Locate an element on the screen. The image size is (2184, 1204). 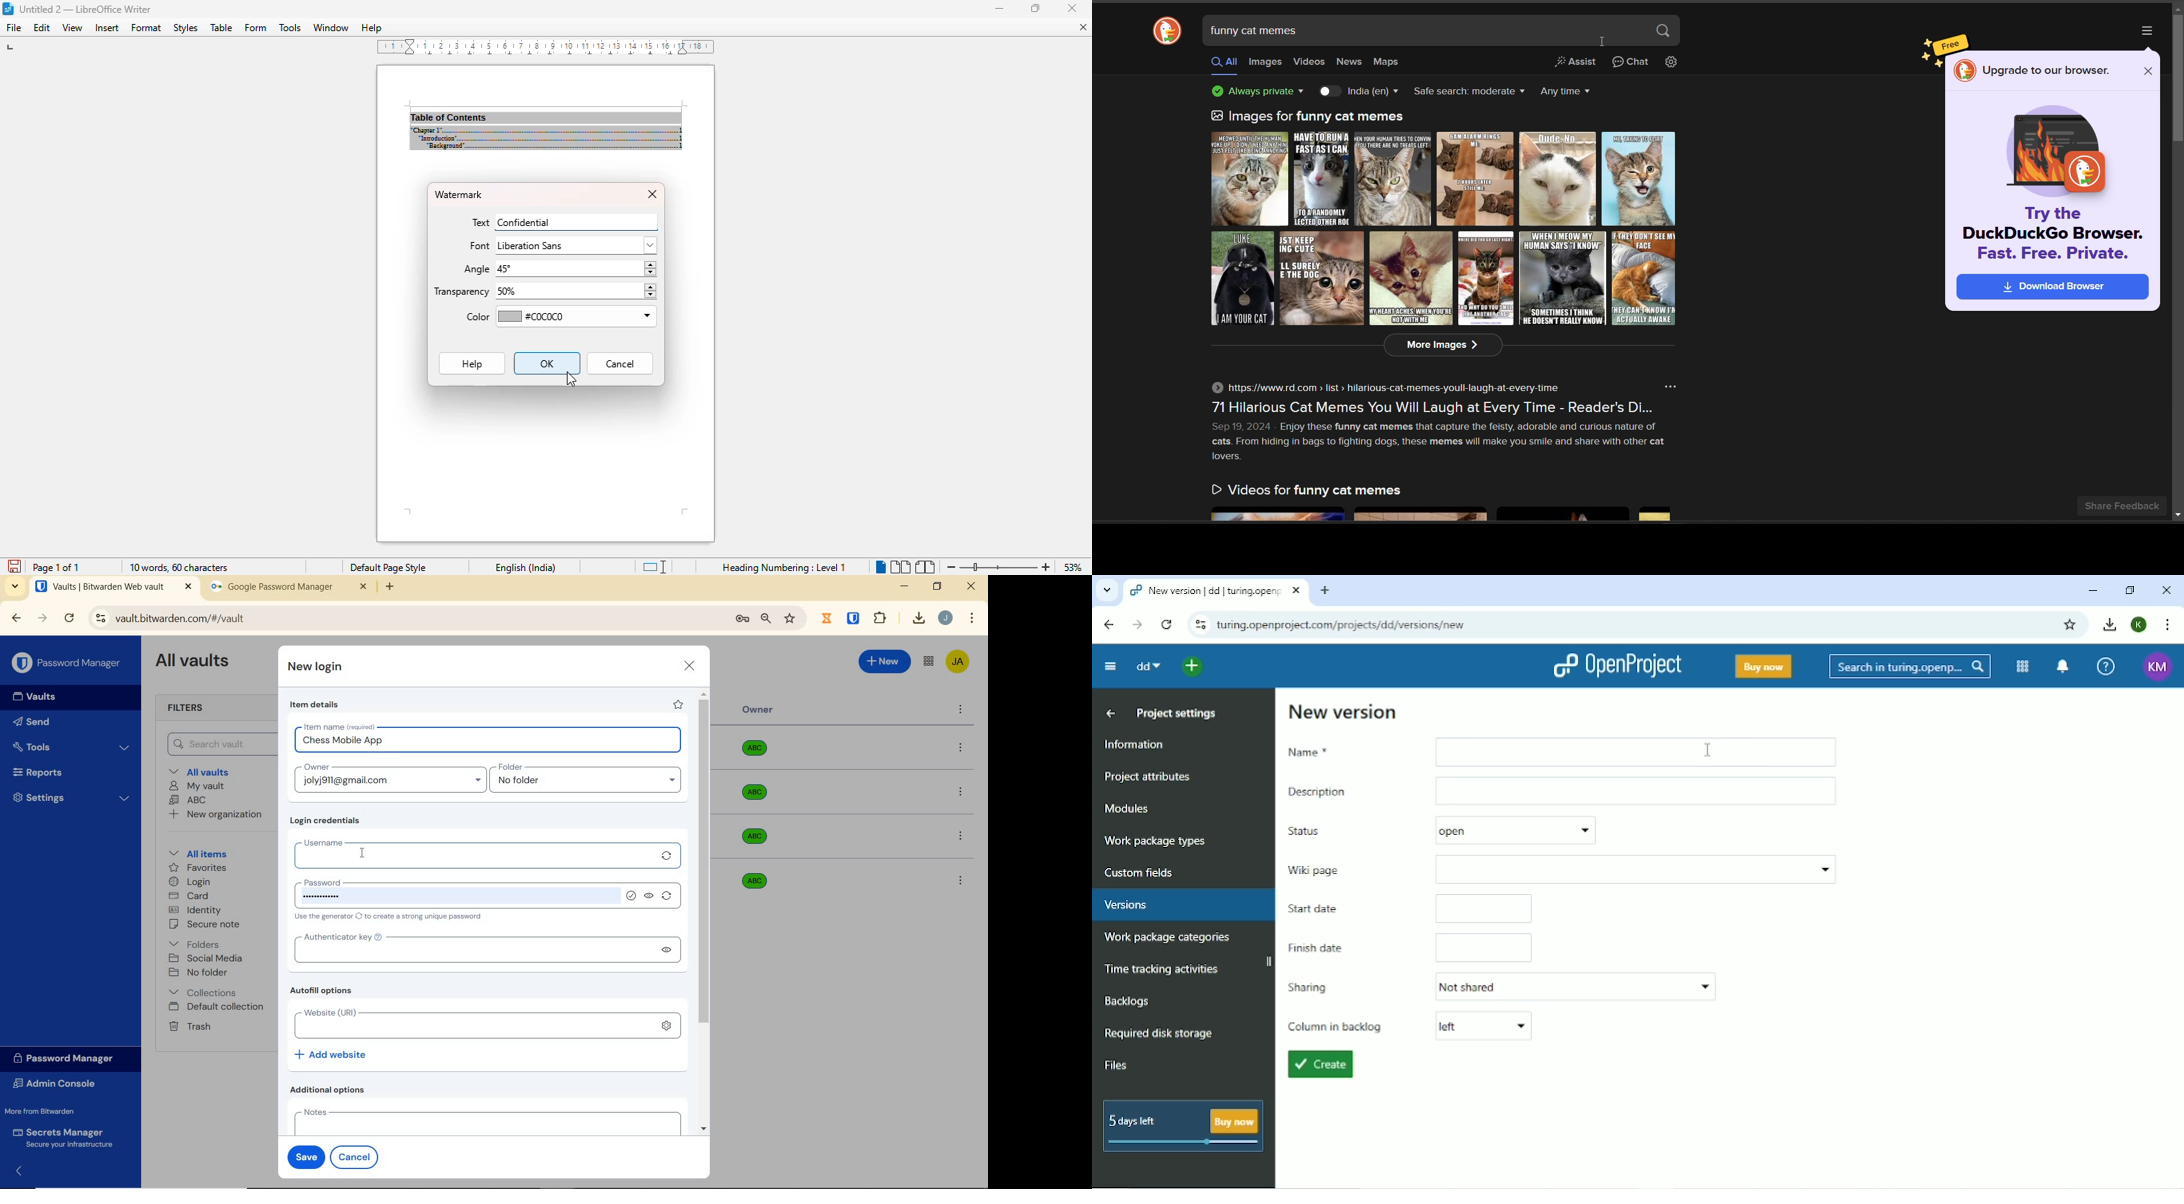
Videos for funny cat memes is located at coordinates (1305, 492).